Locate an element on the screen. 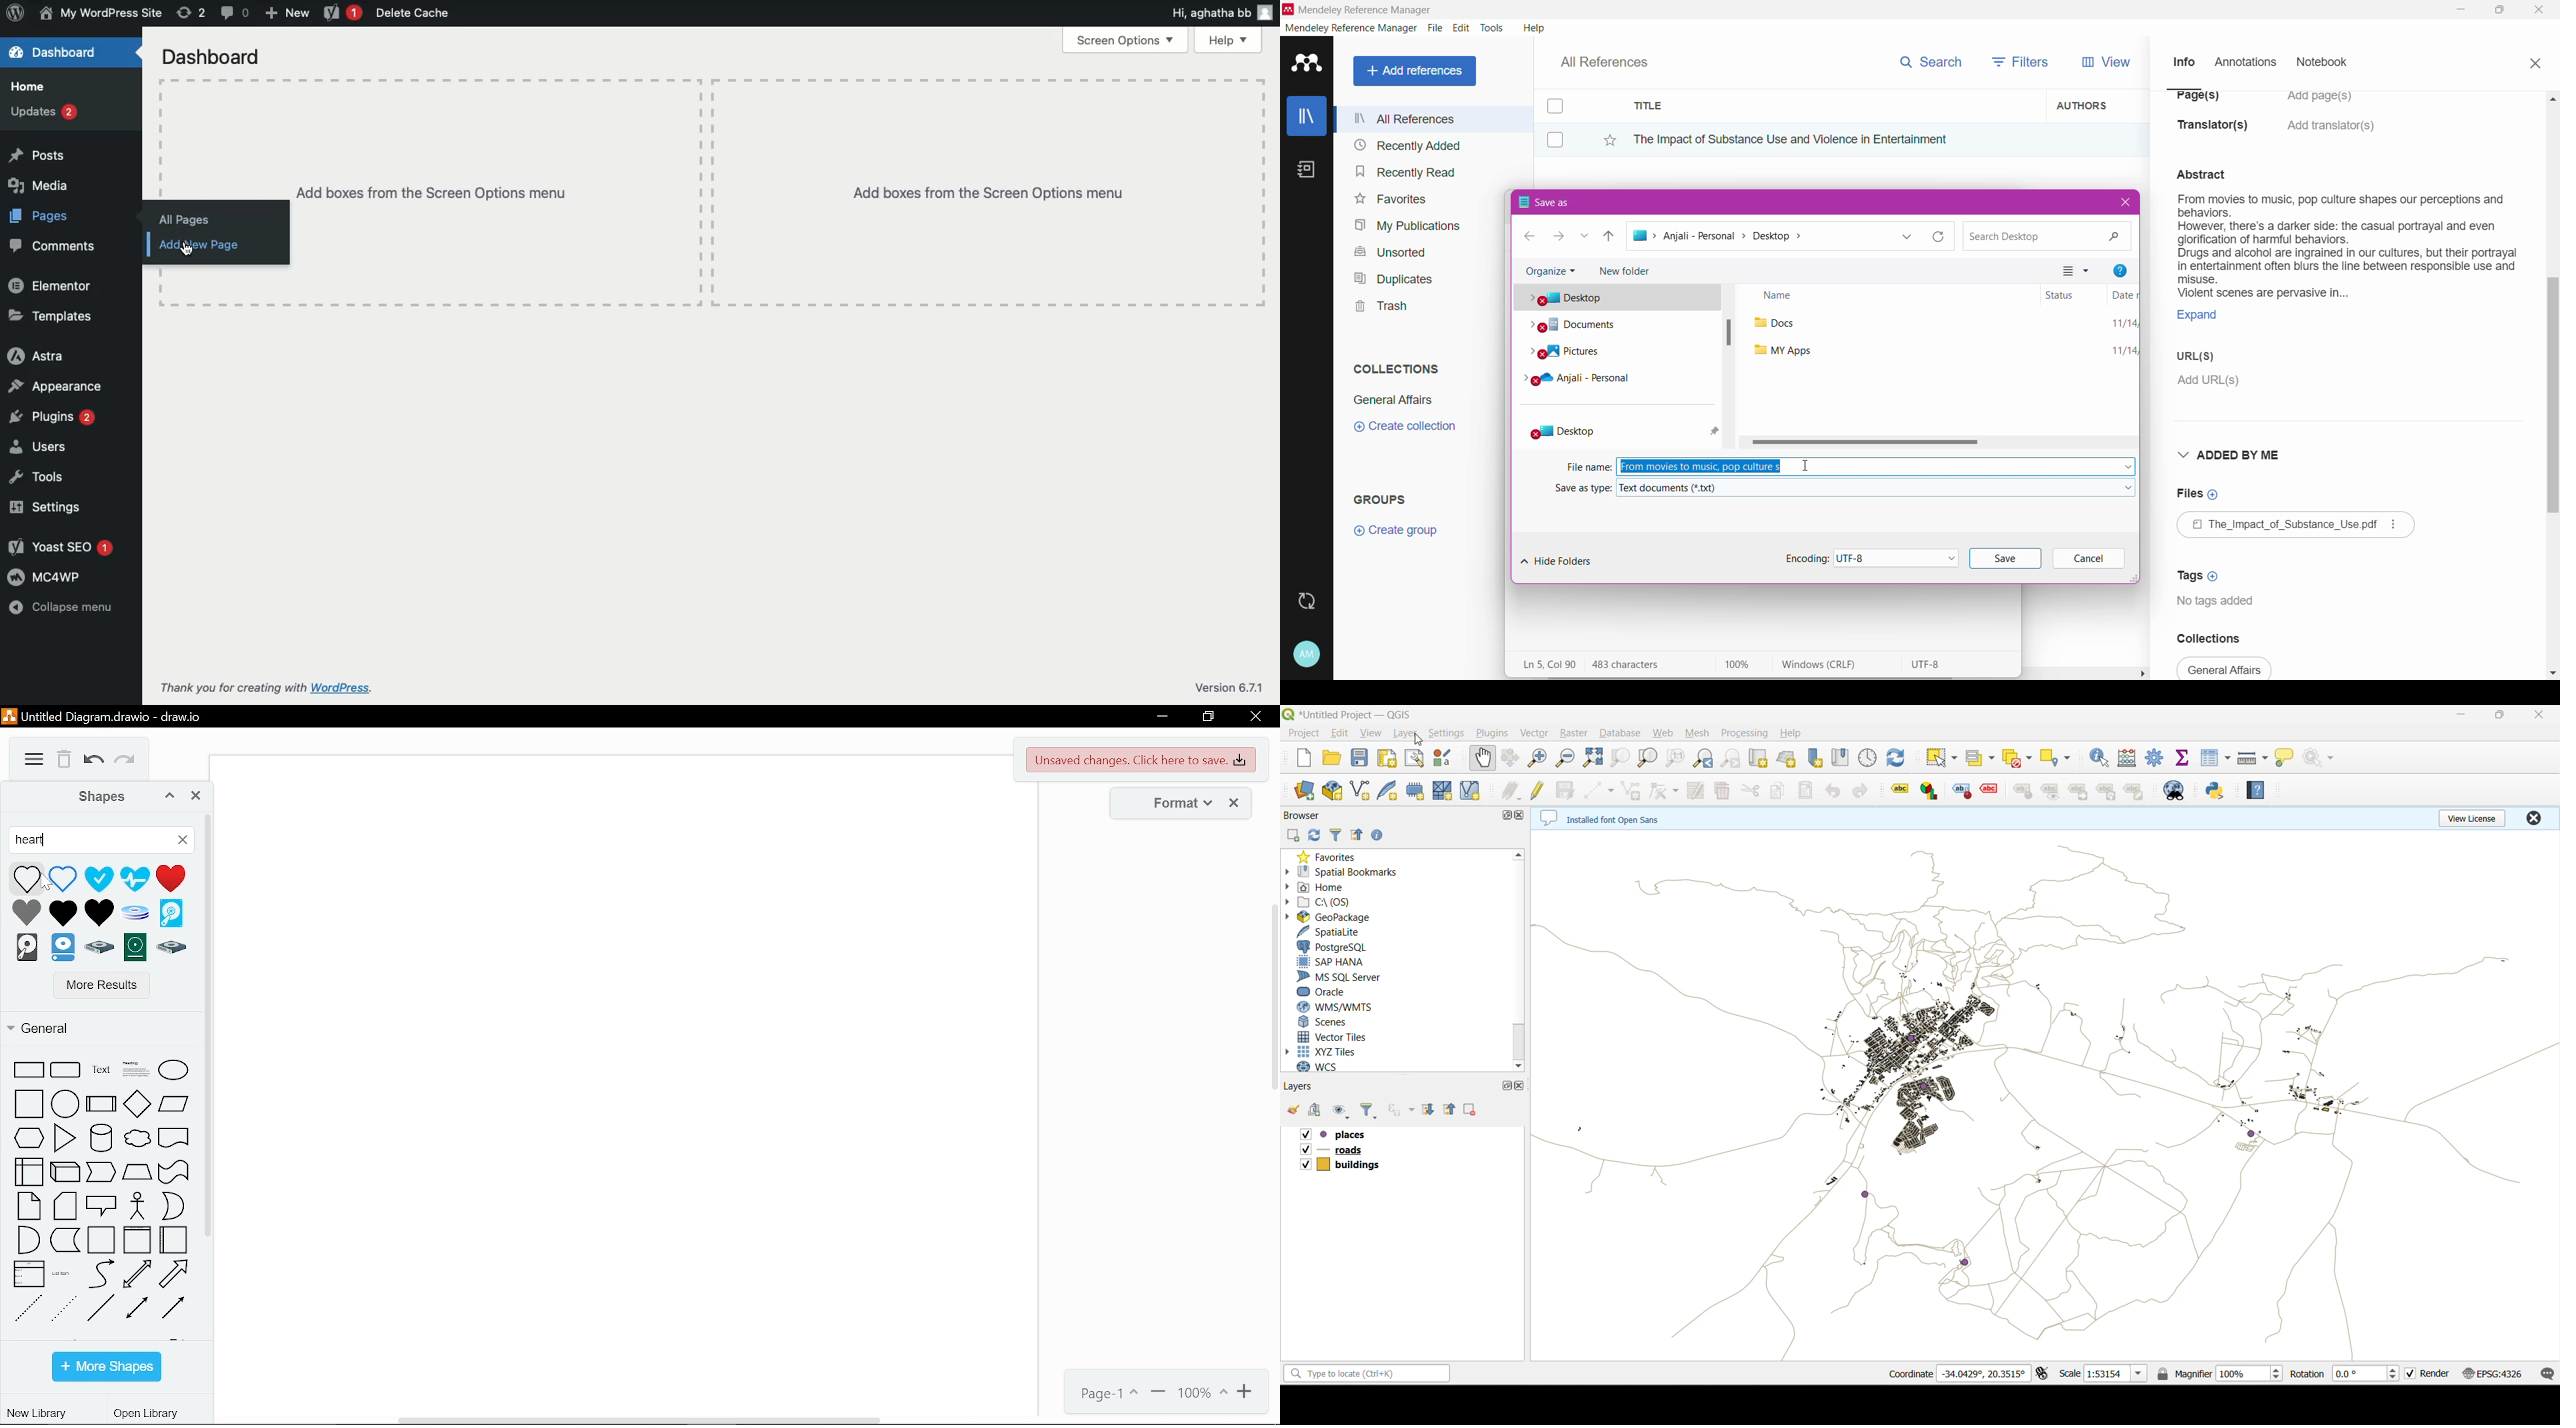 The image size is (2576, 1428). toggle extents is located at coordinates (2043, 1374).